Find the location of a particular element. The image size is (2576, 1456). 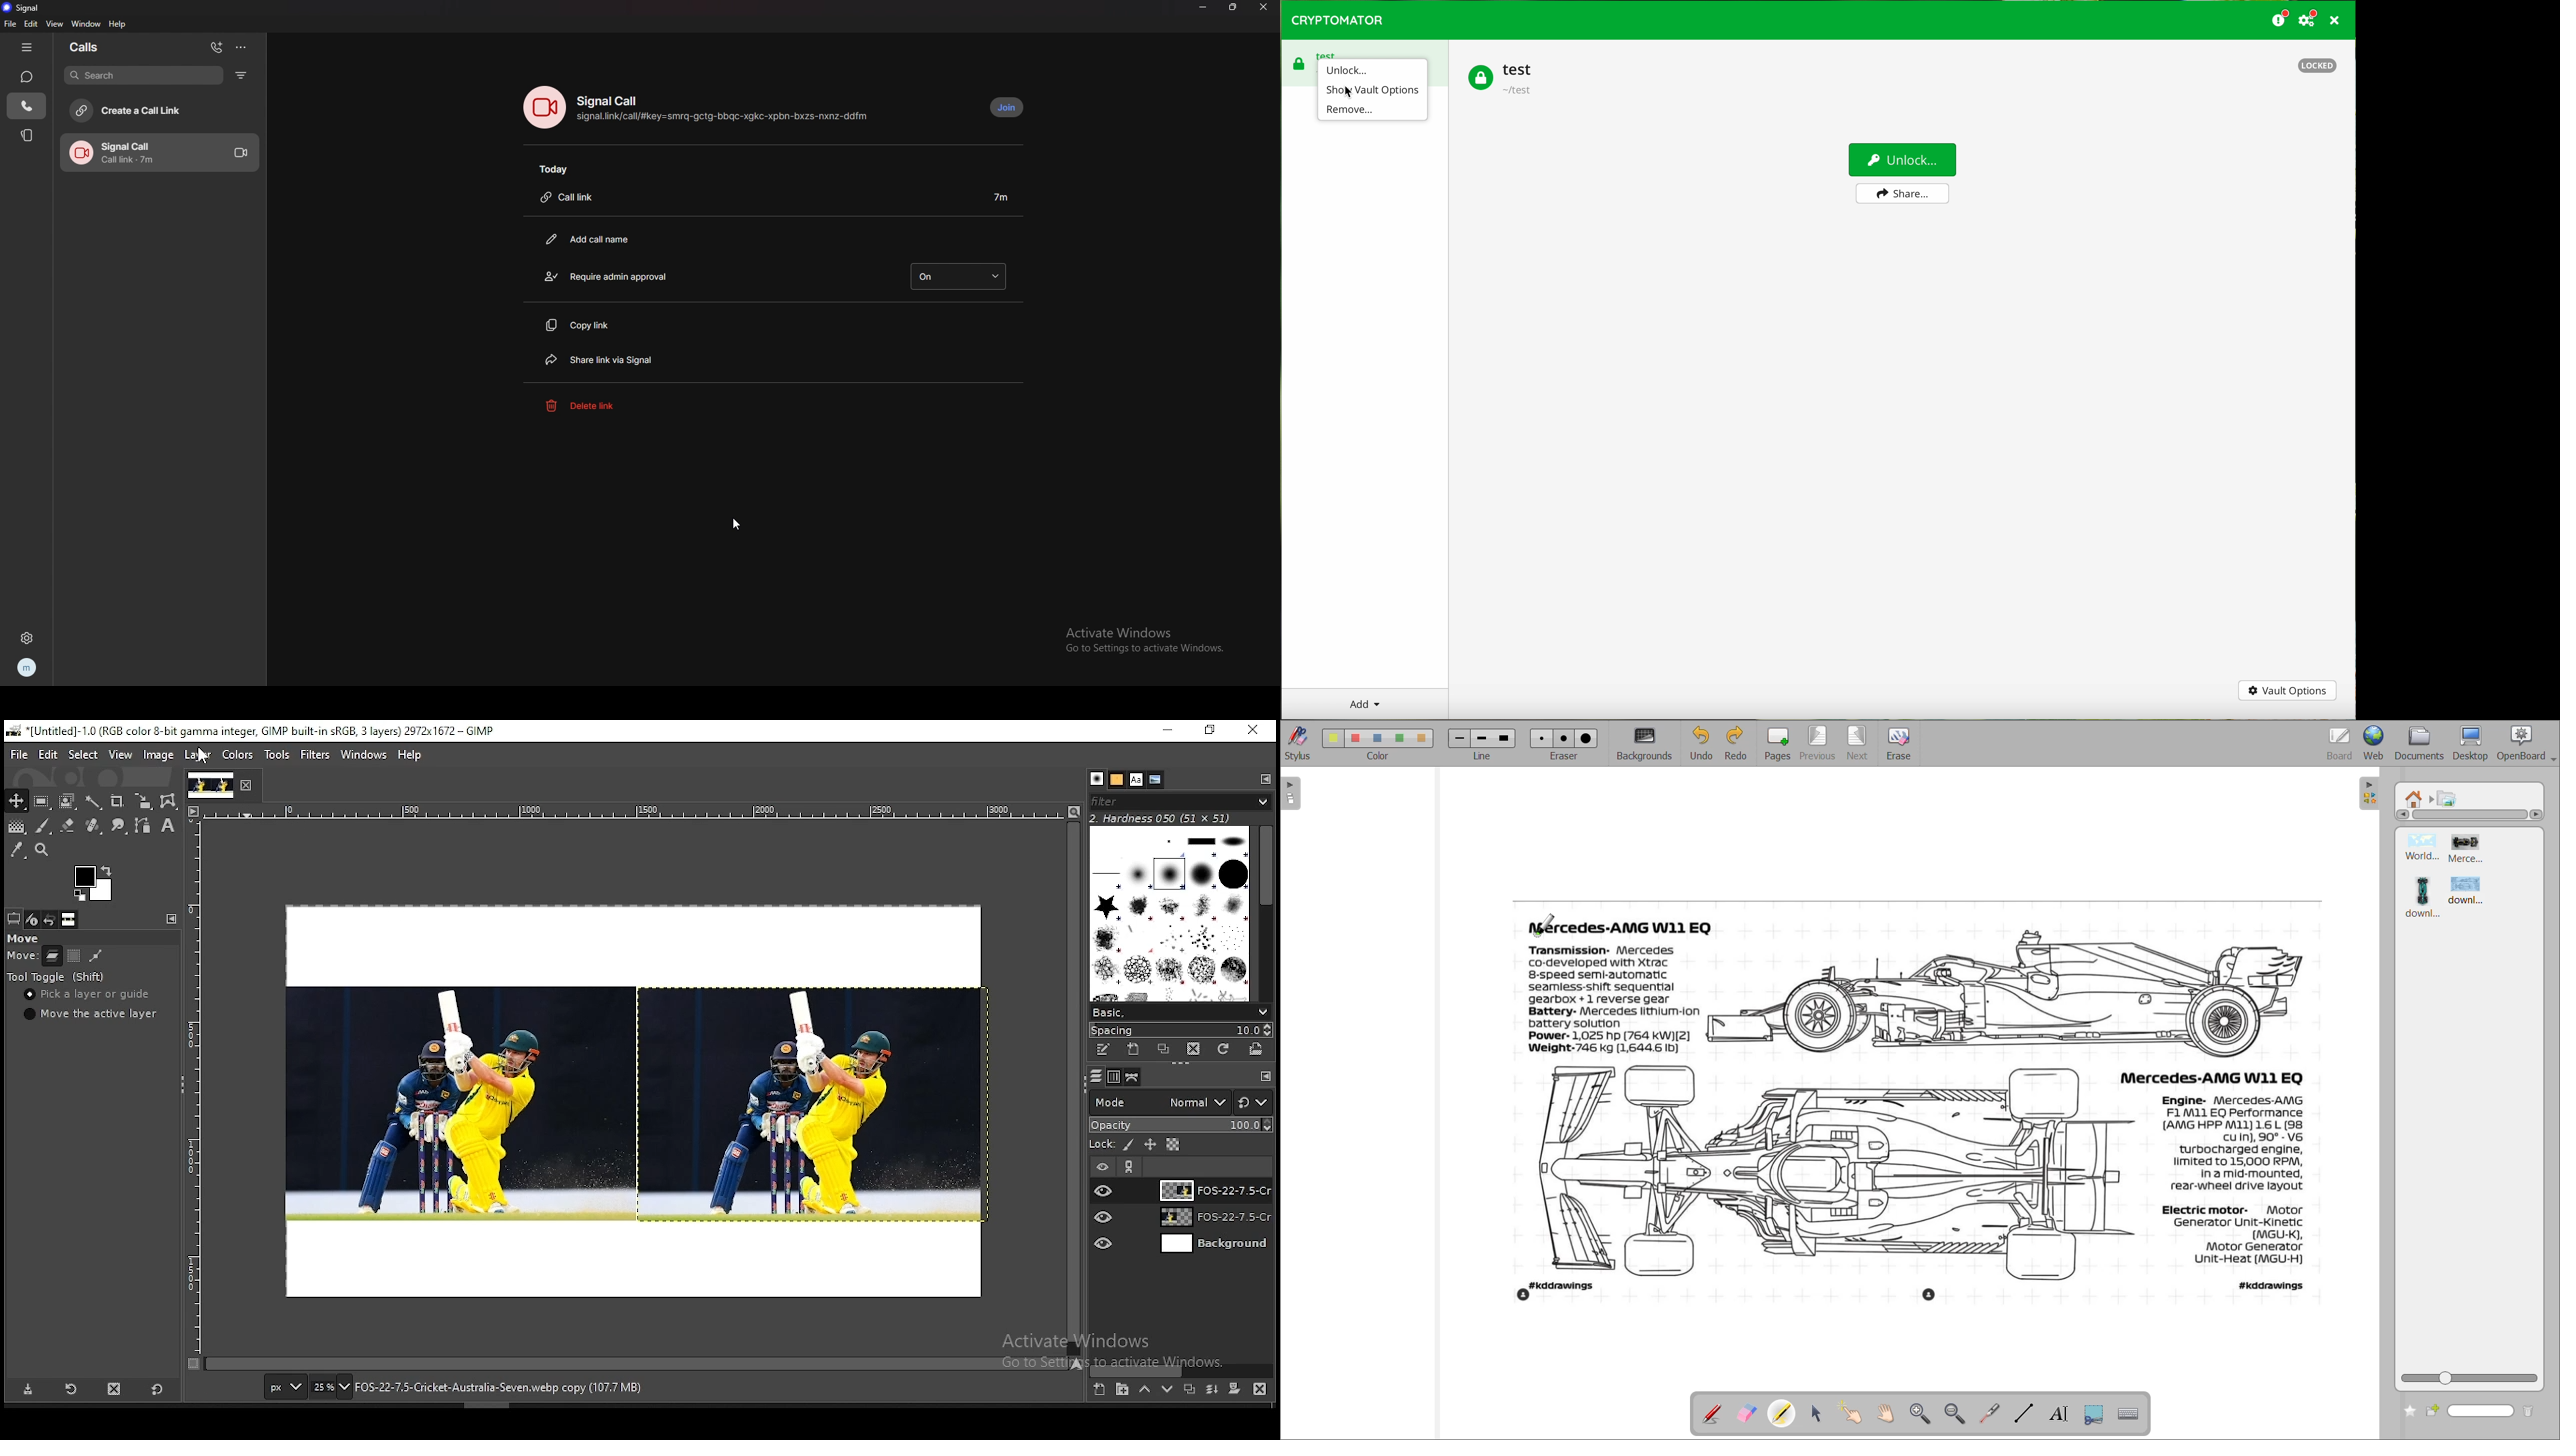

chats is located at coordinates (27, 77).